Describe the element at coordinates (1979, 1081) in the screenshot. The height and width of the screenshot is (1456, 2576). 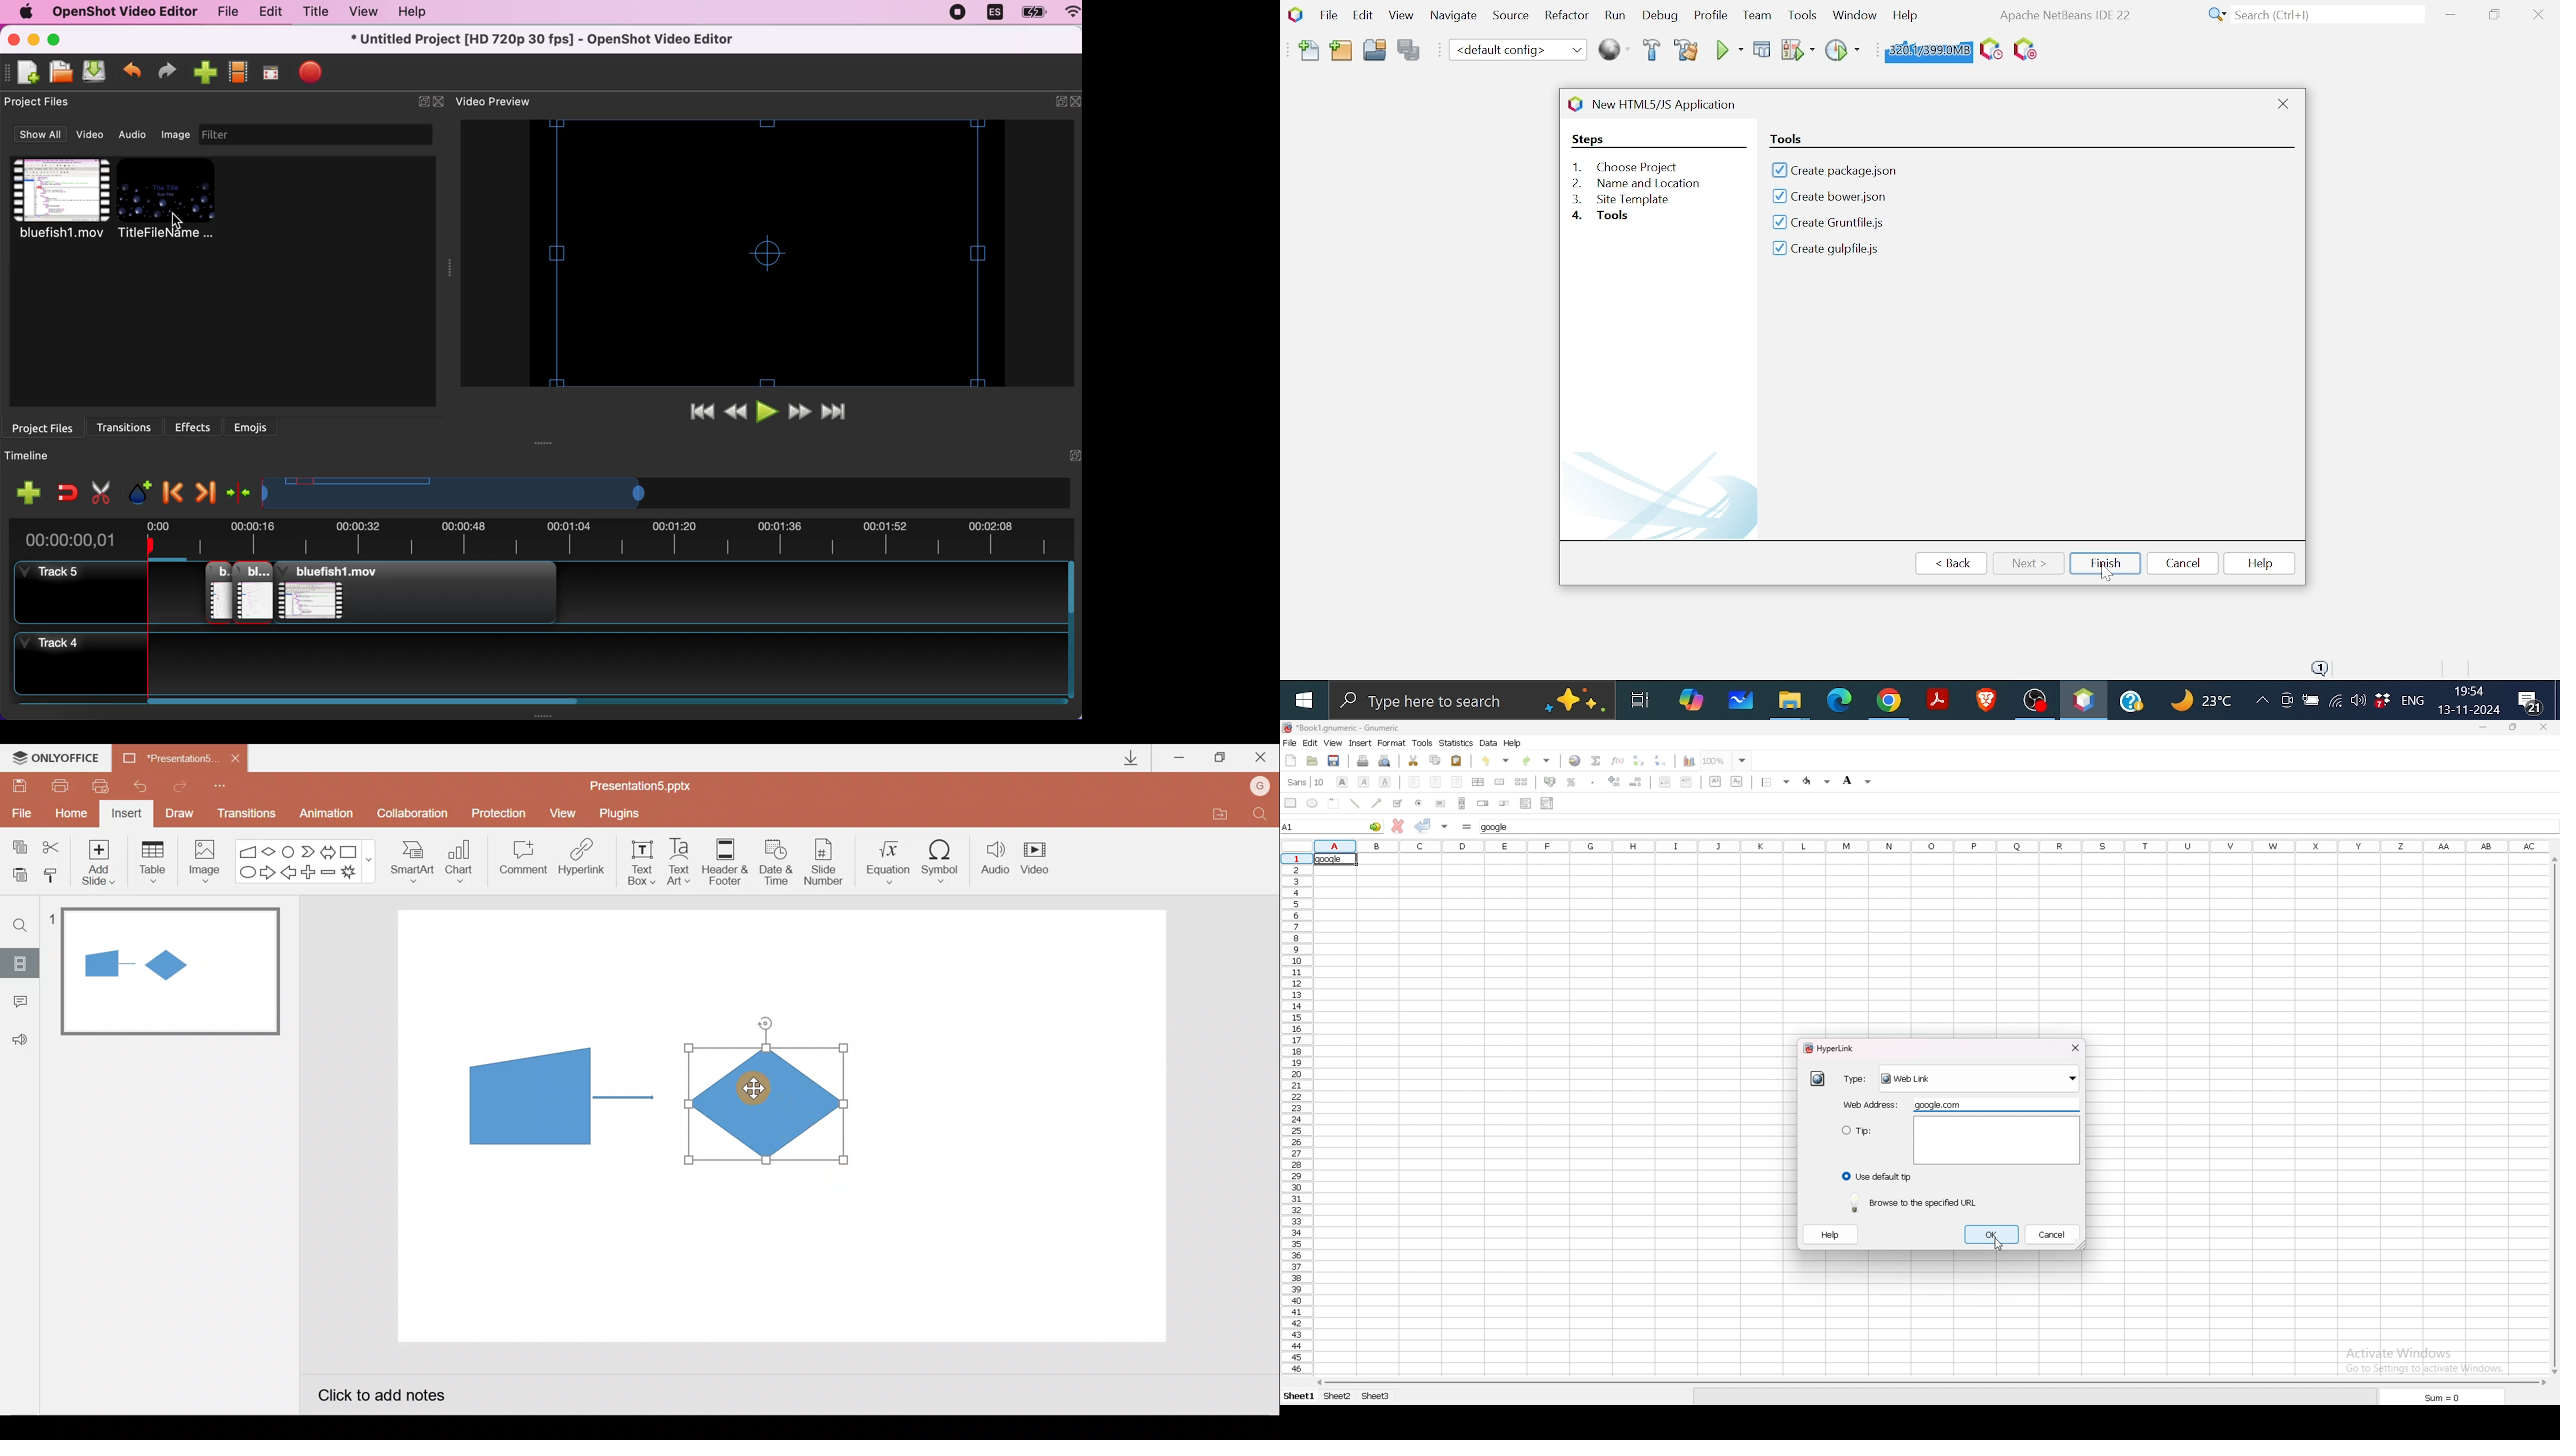
I see `Web Link` at that location.